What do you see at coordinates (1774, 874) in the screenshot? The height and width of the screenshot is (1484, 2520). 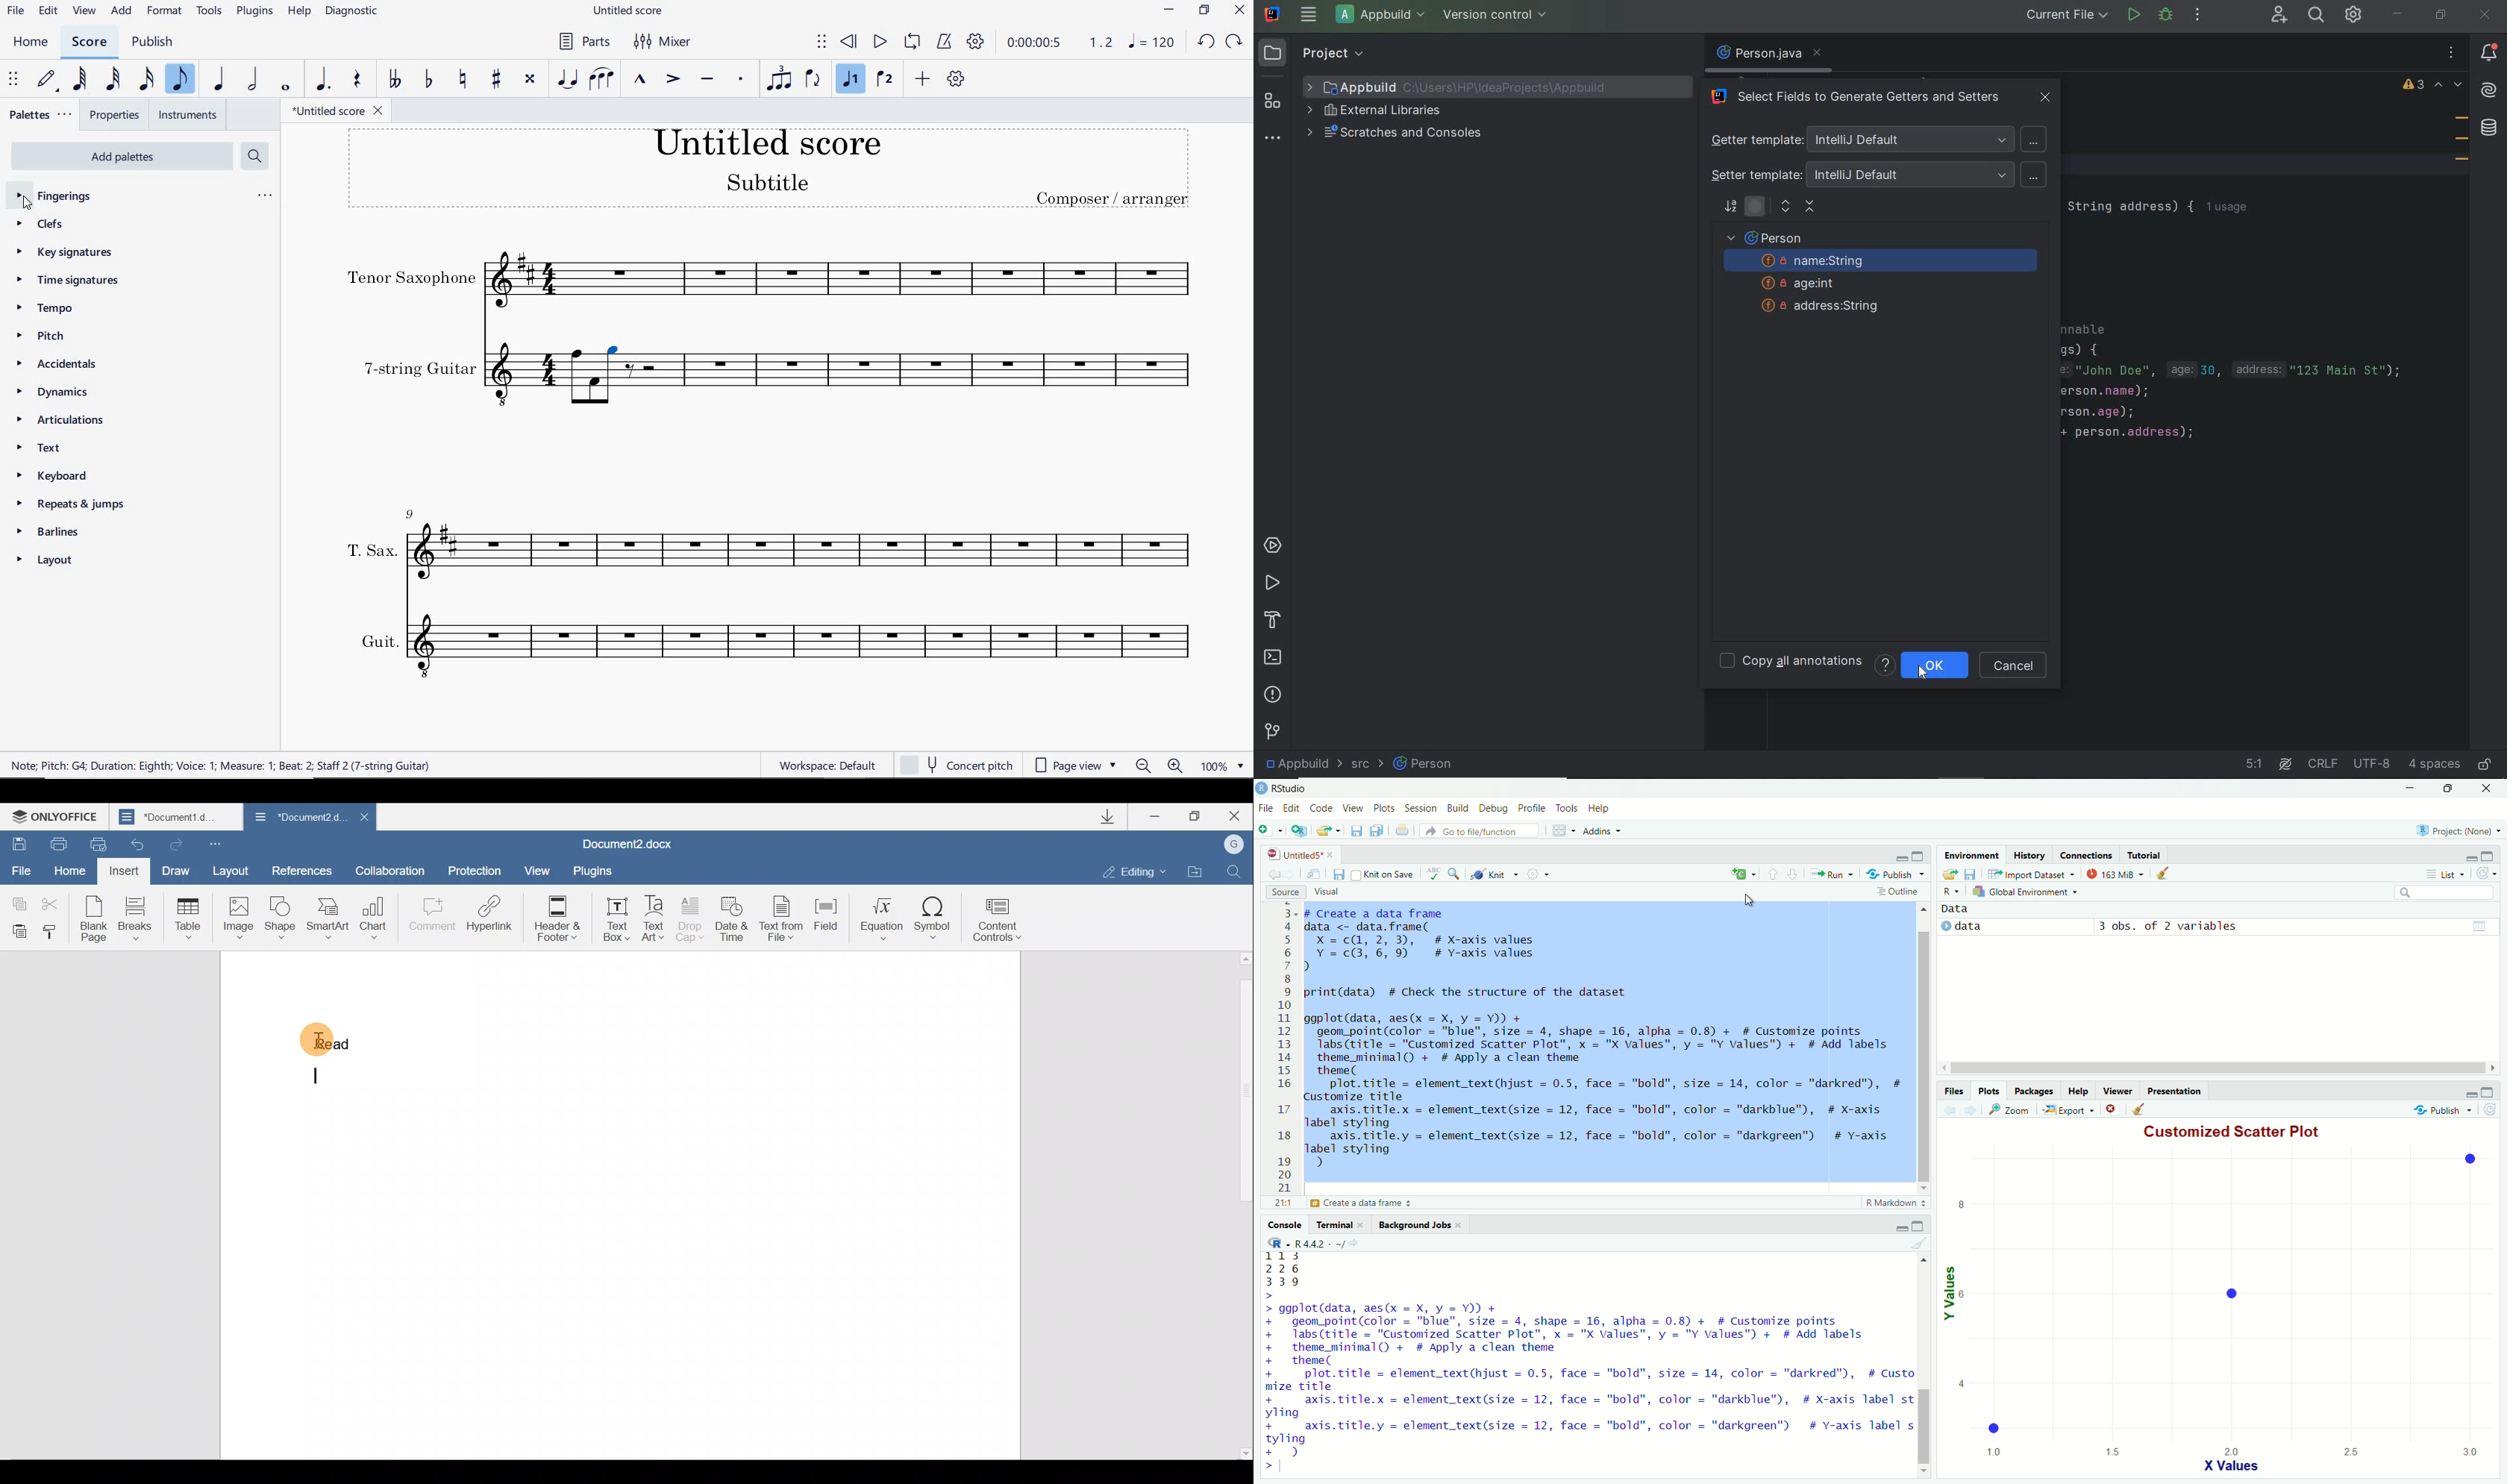 I see `Go to the previous section/chunk` at bounding box center [1774, 874].